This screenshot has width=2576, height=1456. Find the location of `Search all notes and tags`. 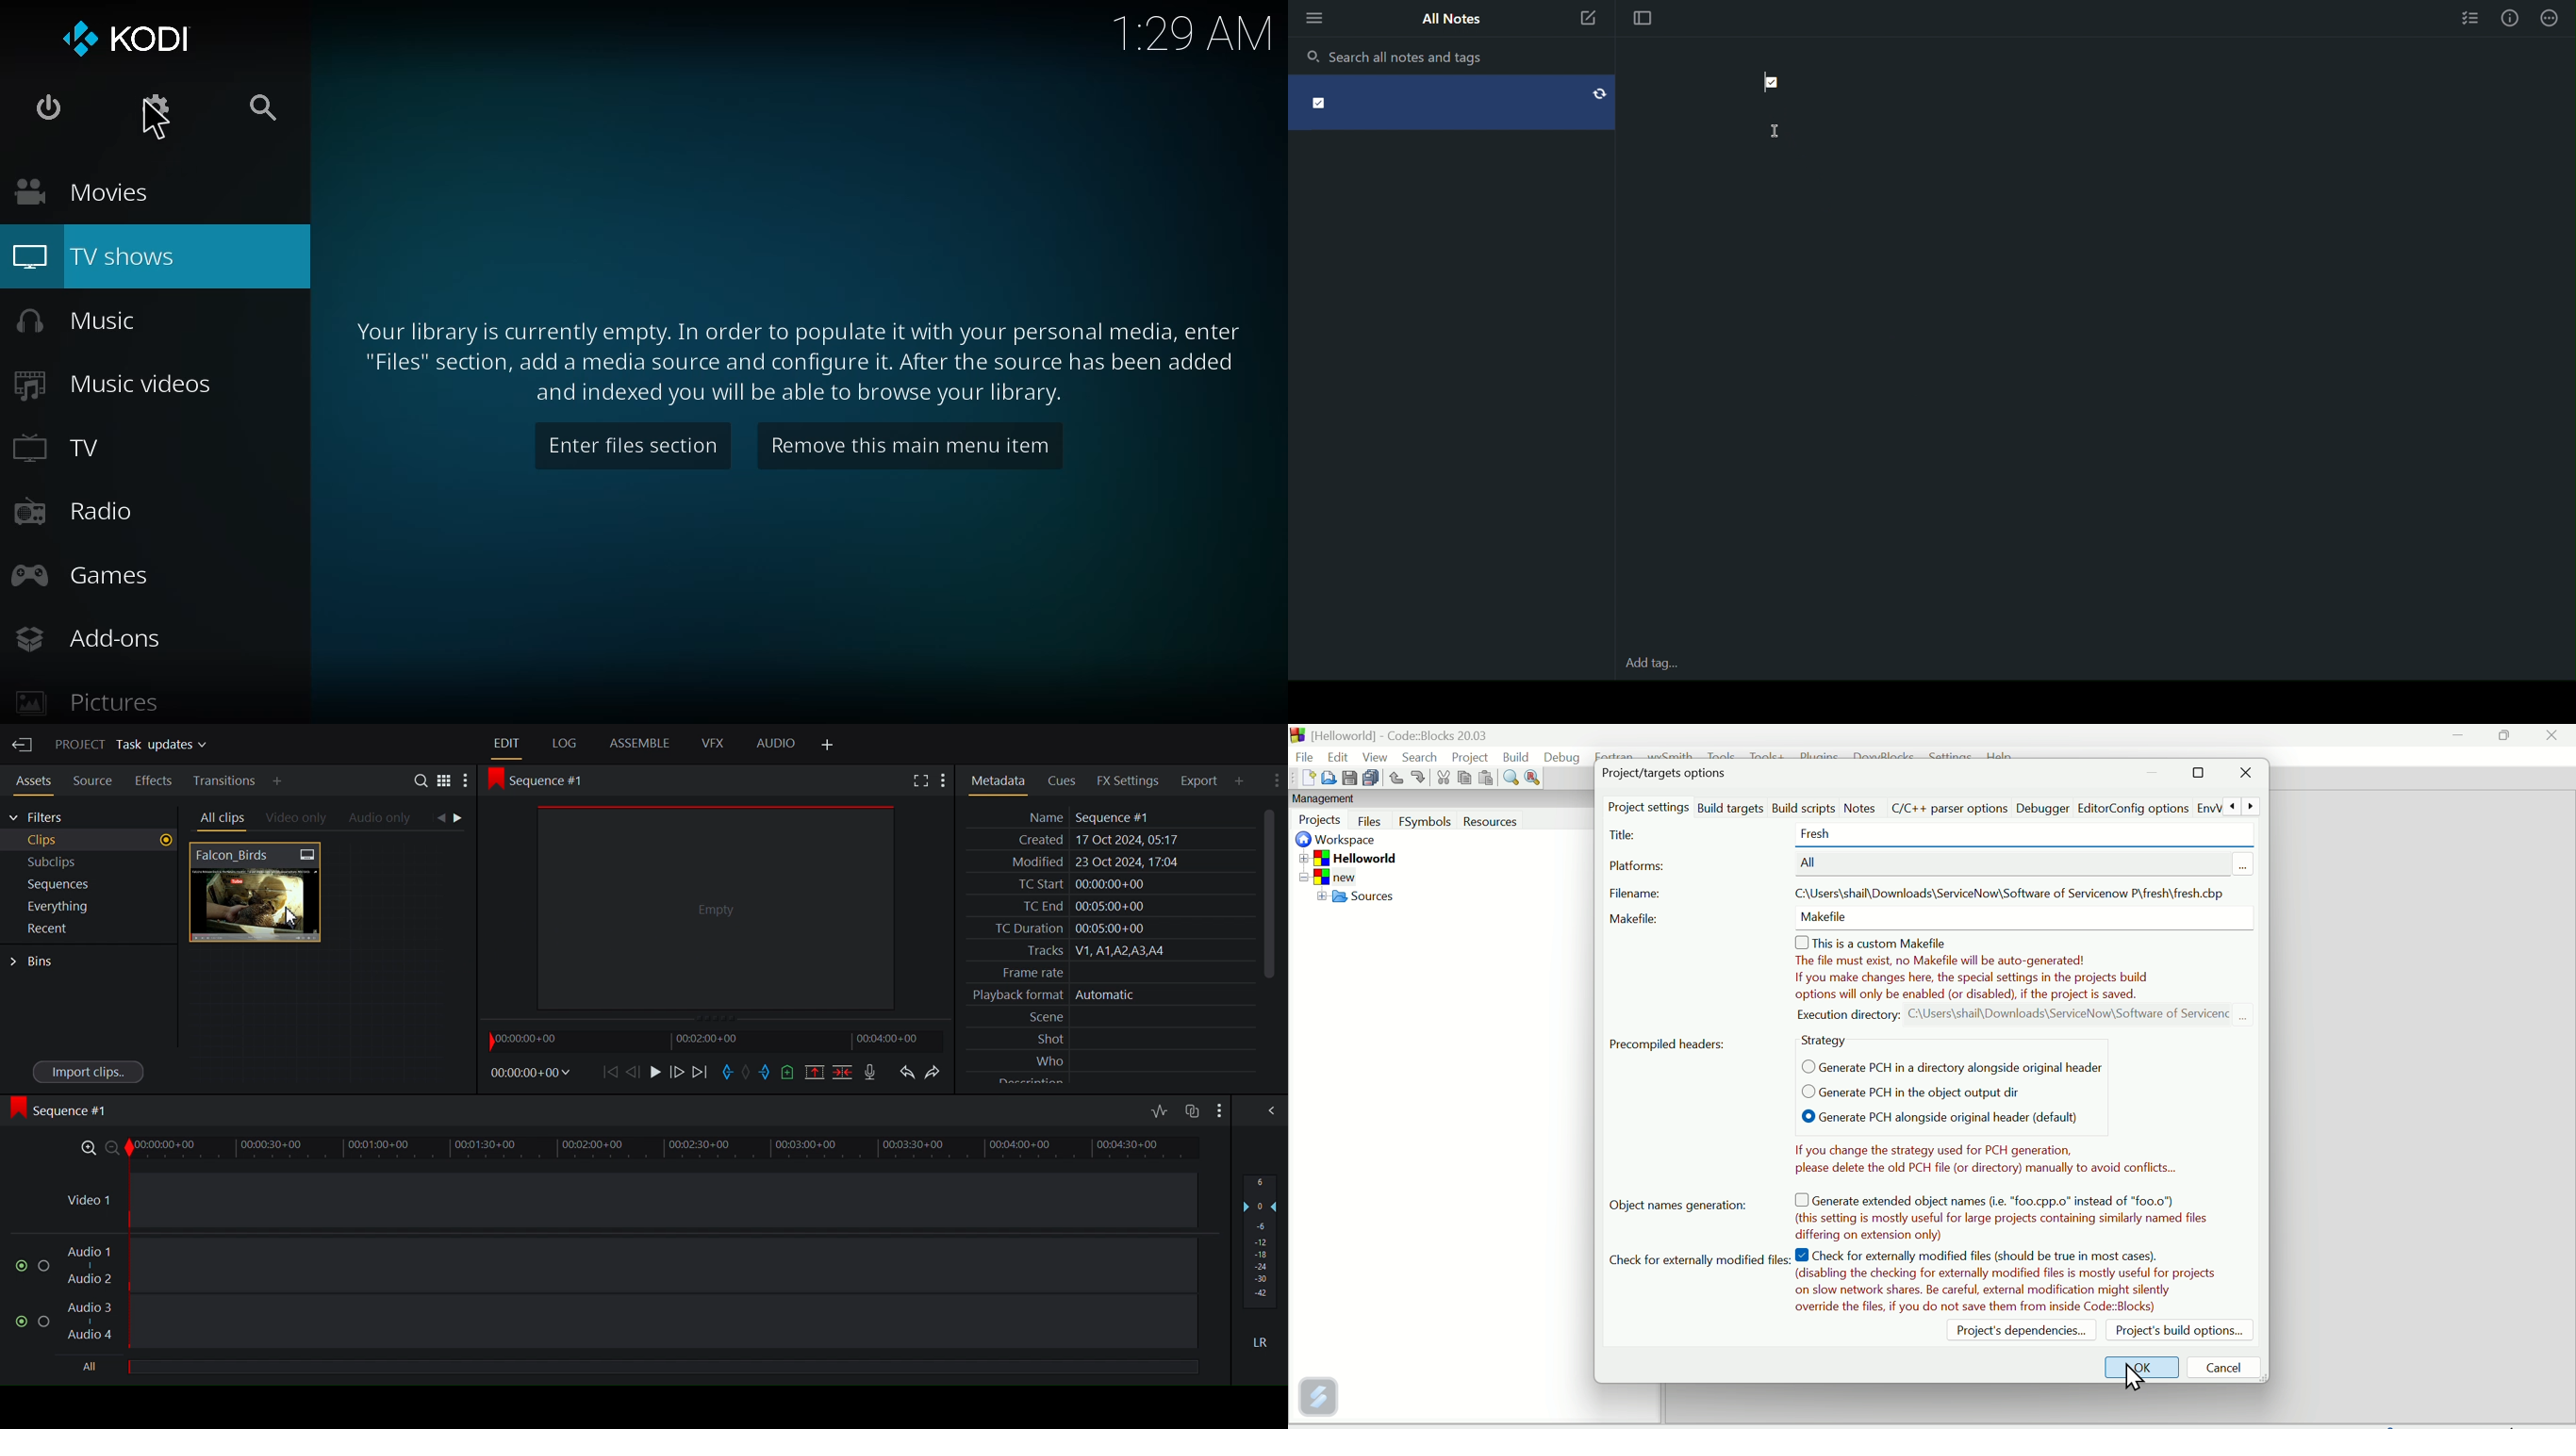

Search all notes and tags is located at coordinates (1408, 55).